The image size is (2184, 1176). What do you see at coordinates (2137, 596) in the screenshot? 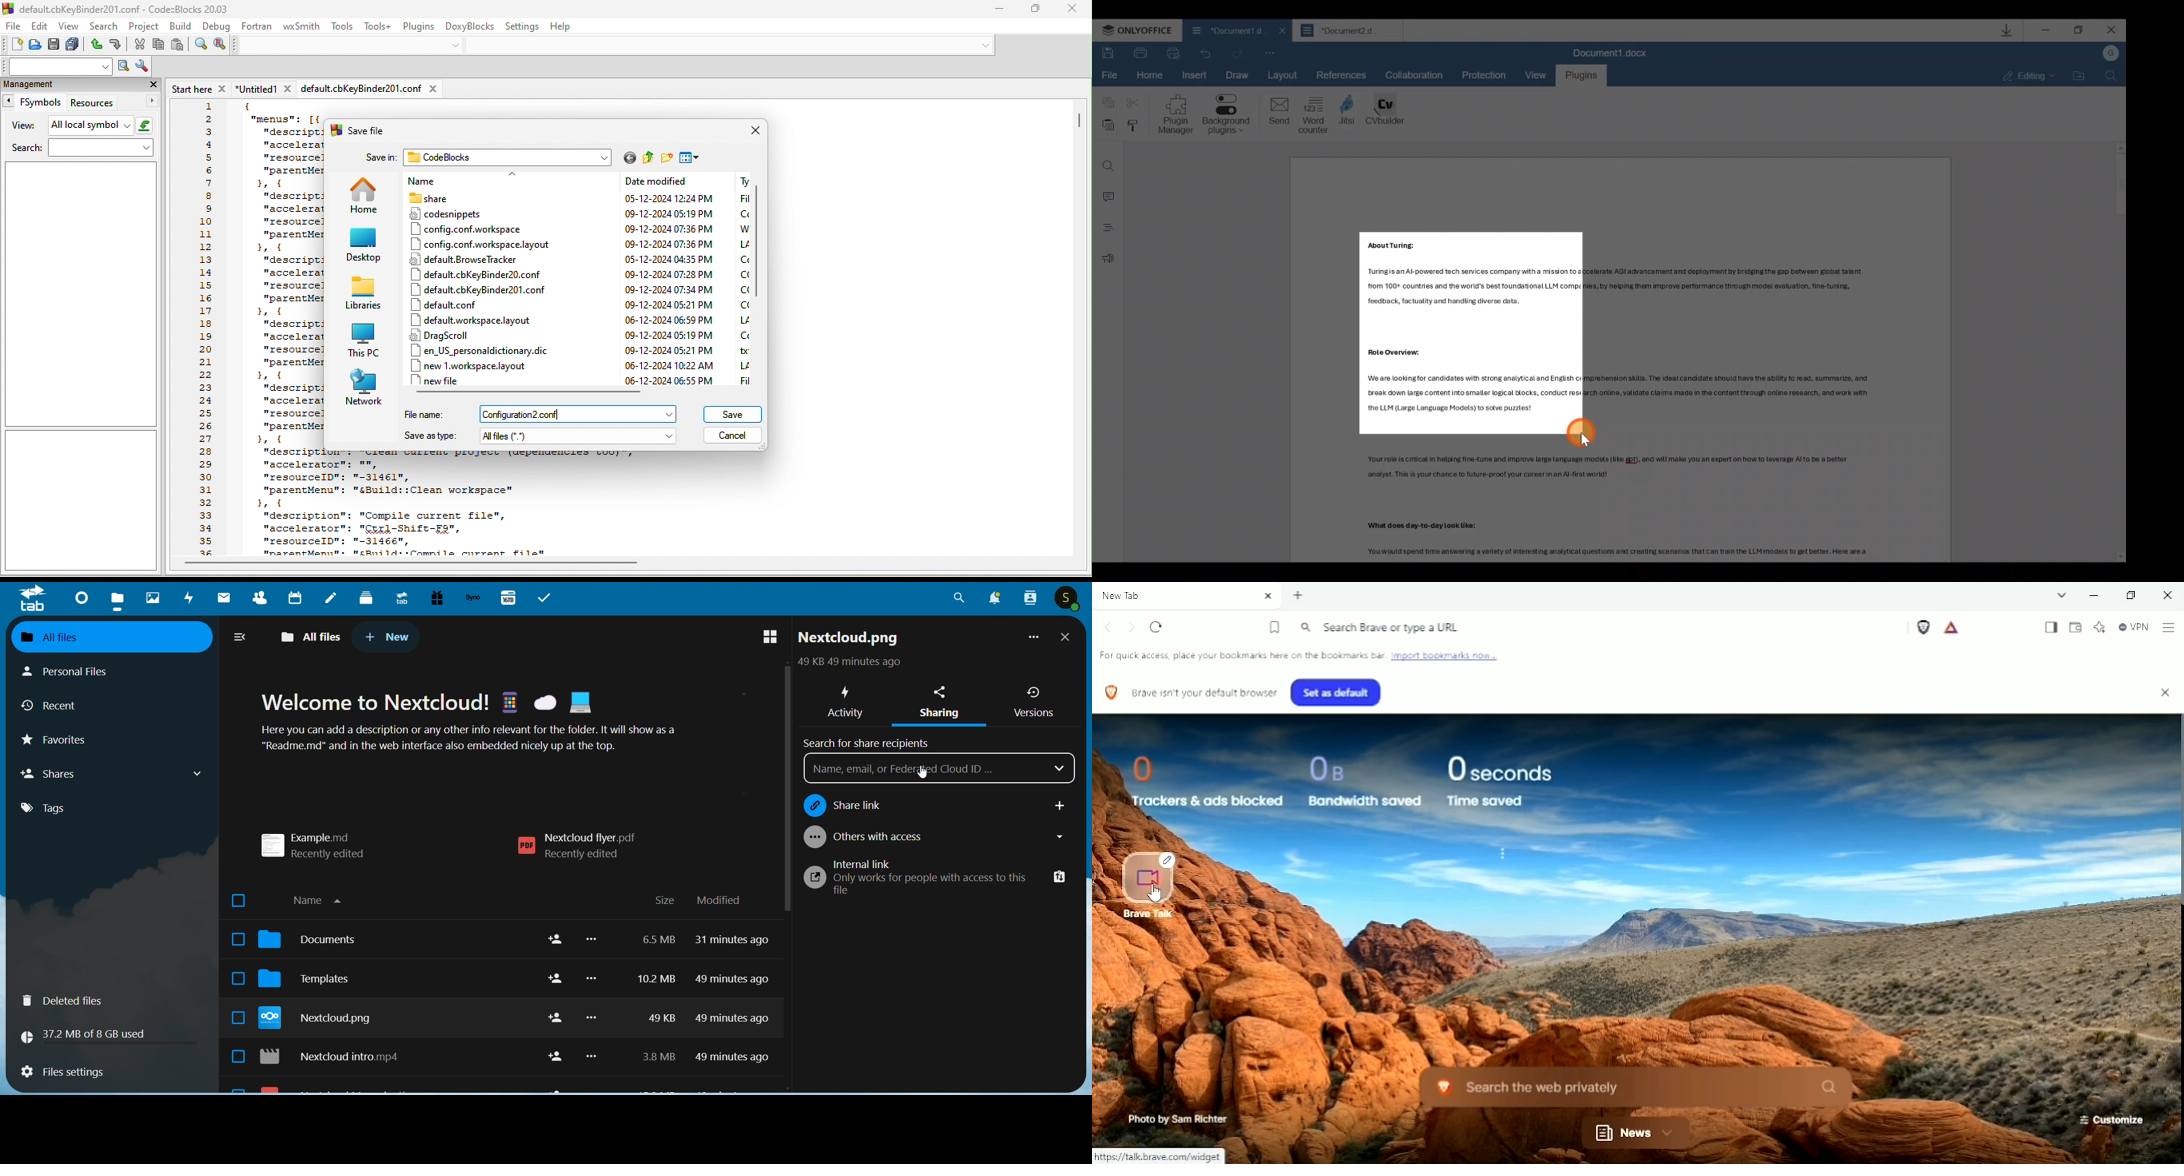
I see `Restore` at bounding box center [2137, 596].